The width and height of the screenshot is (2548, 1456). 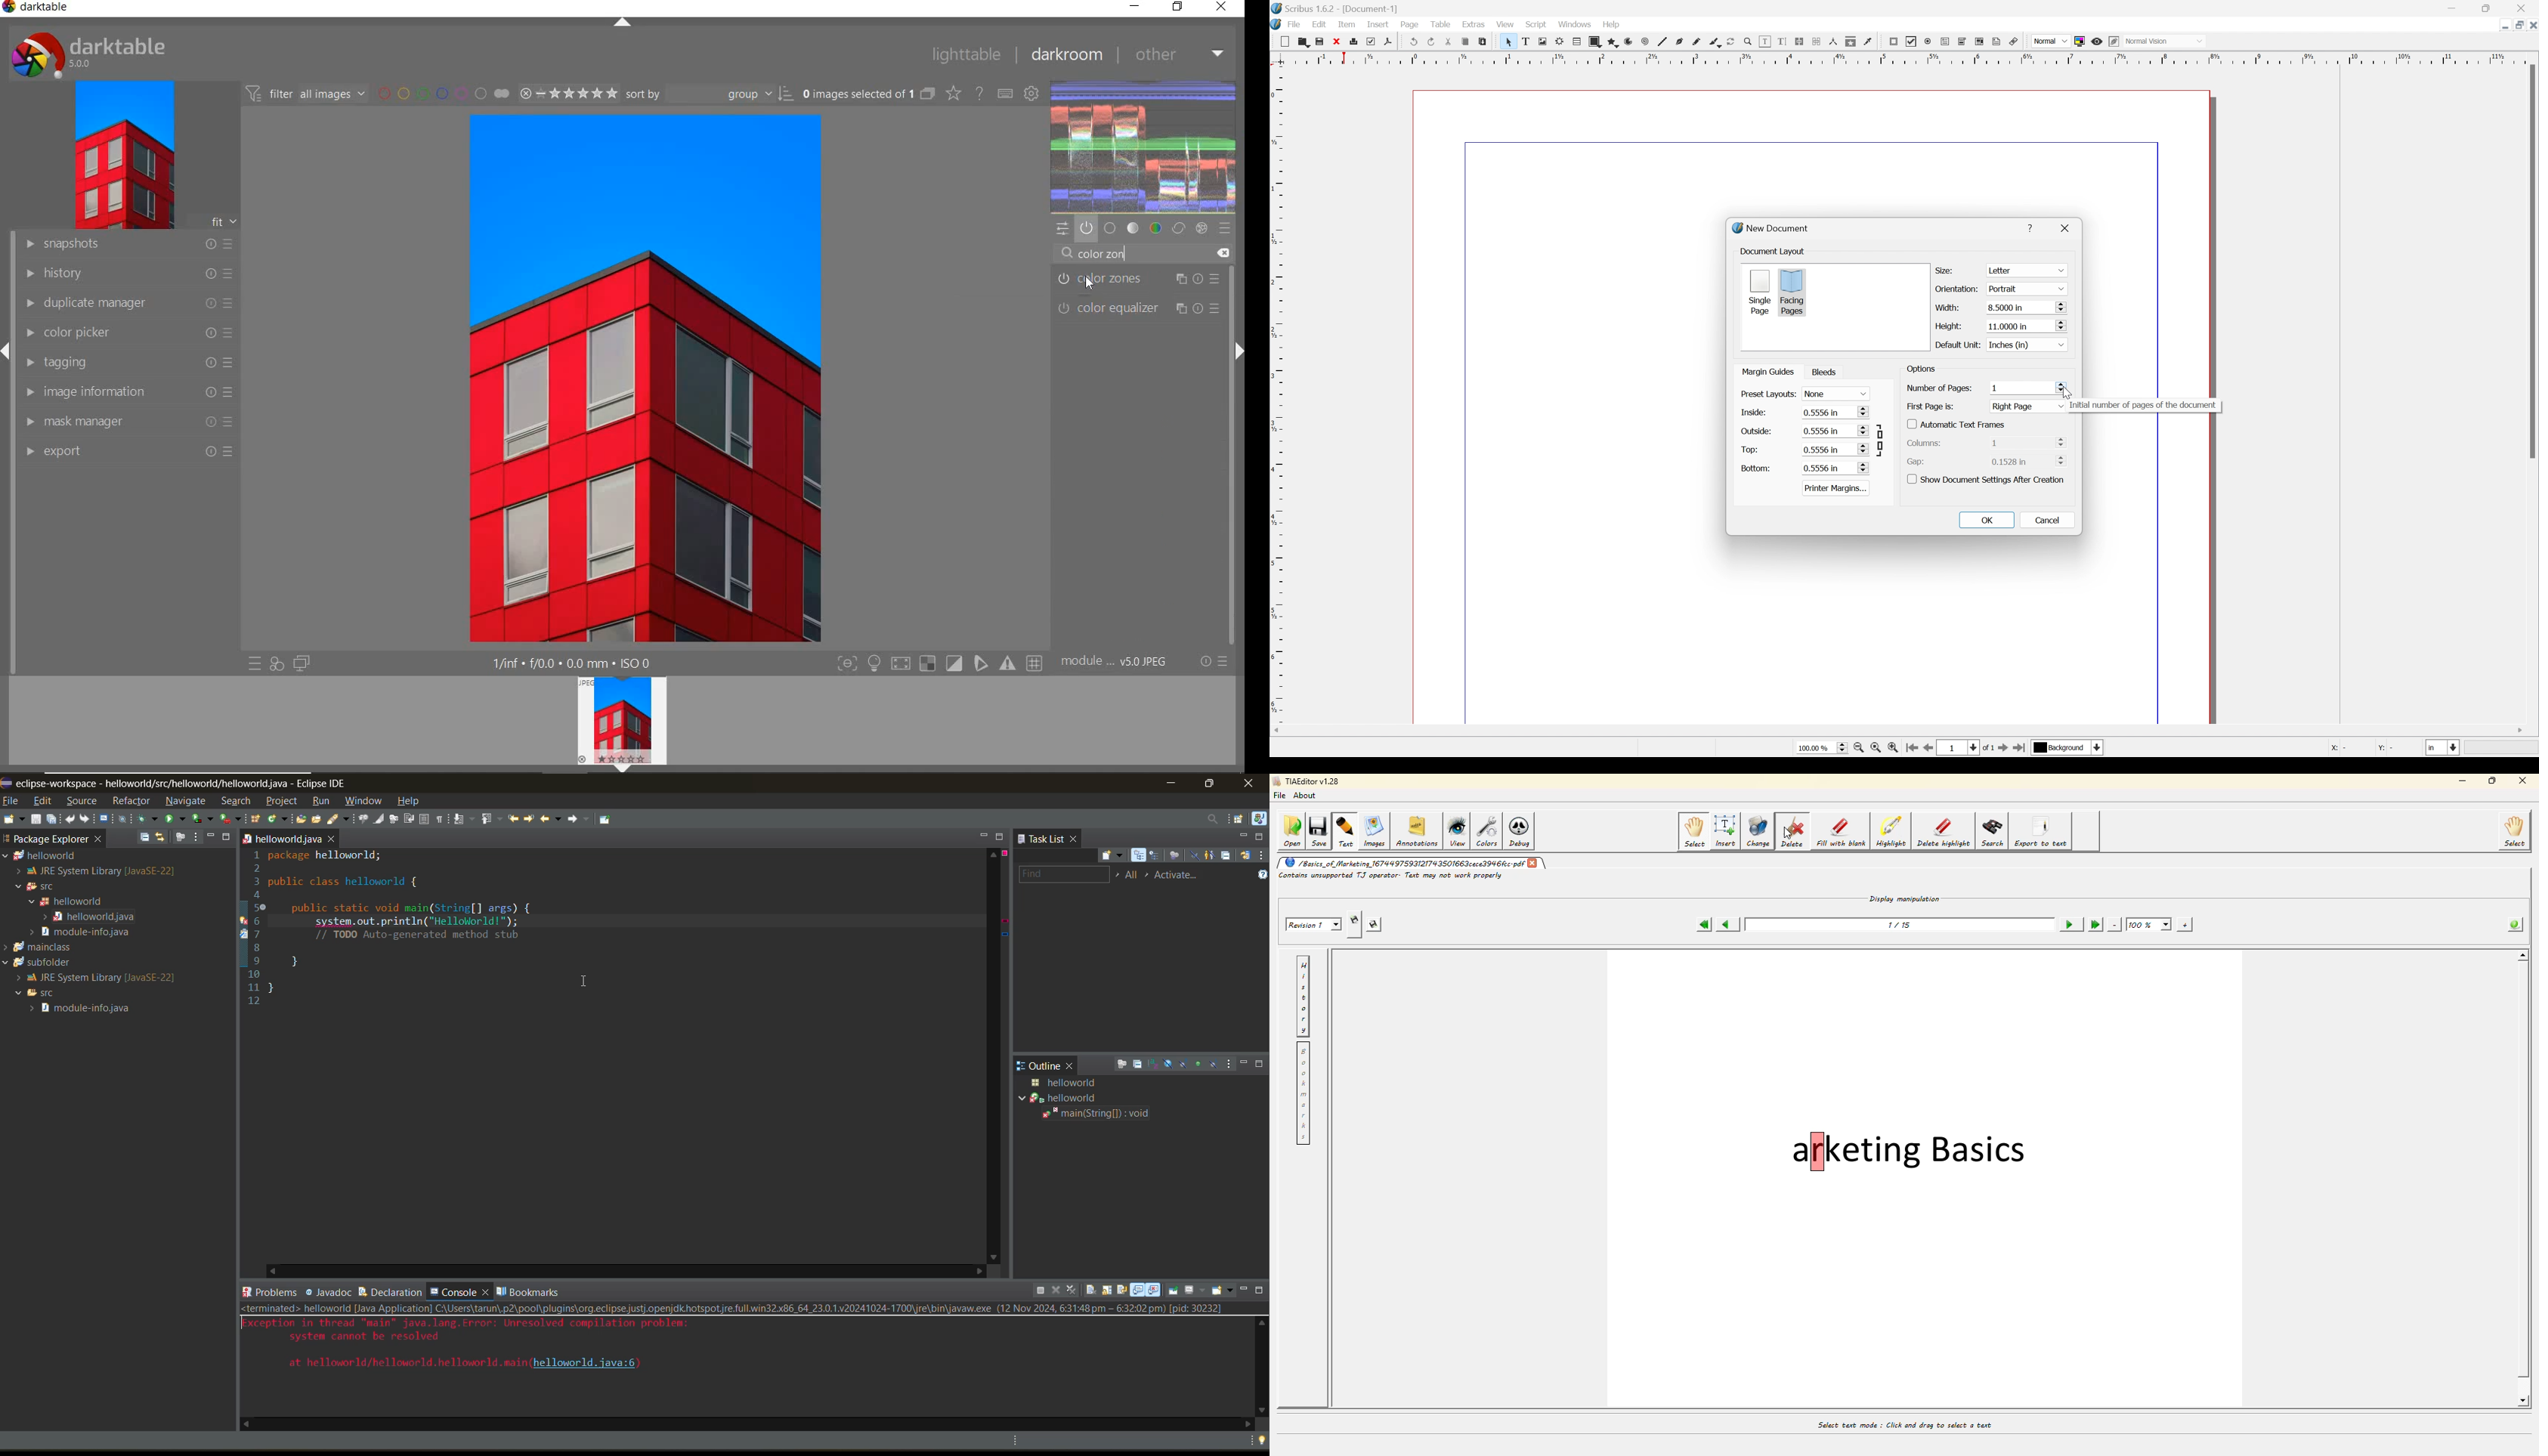 I want to click on Shape, so click(x=1592, y=41).